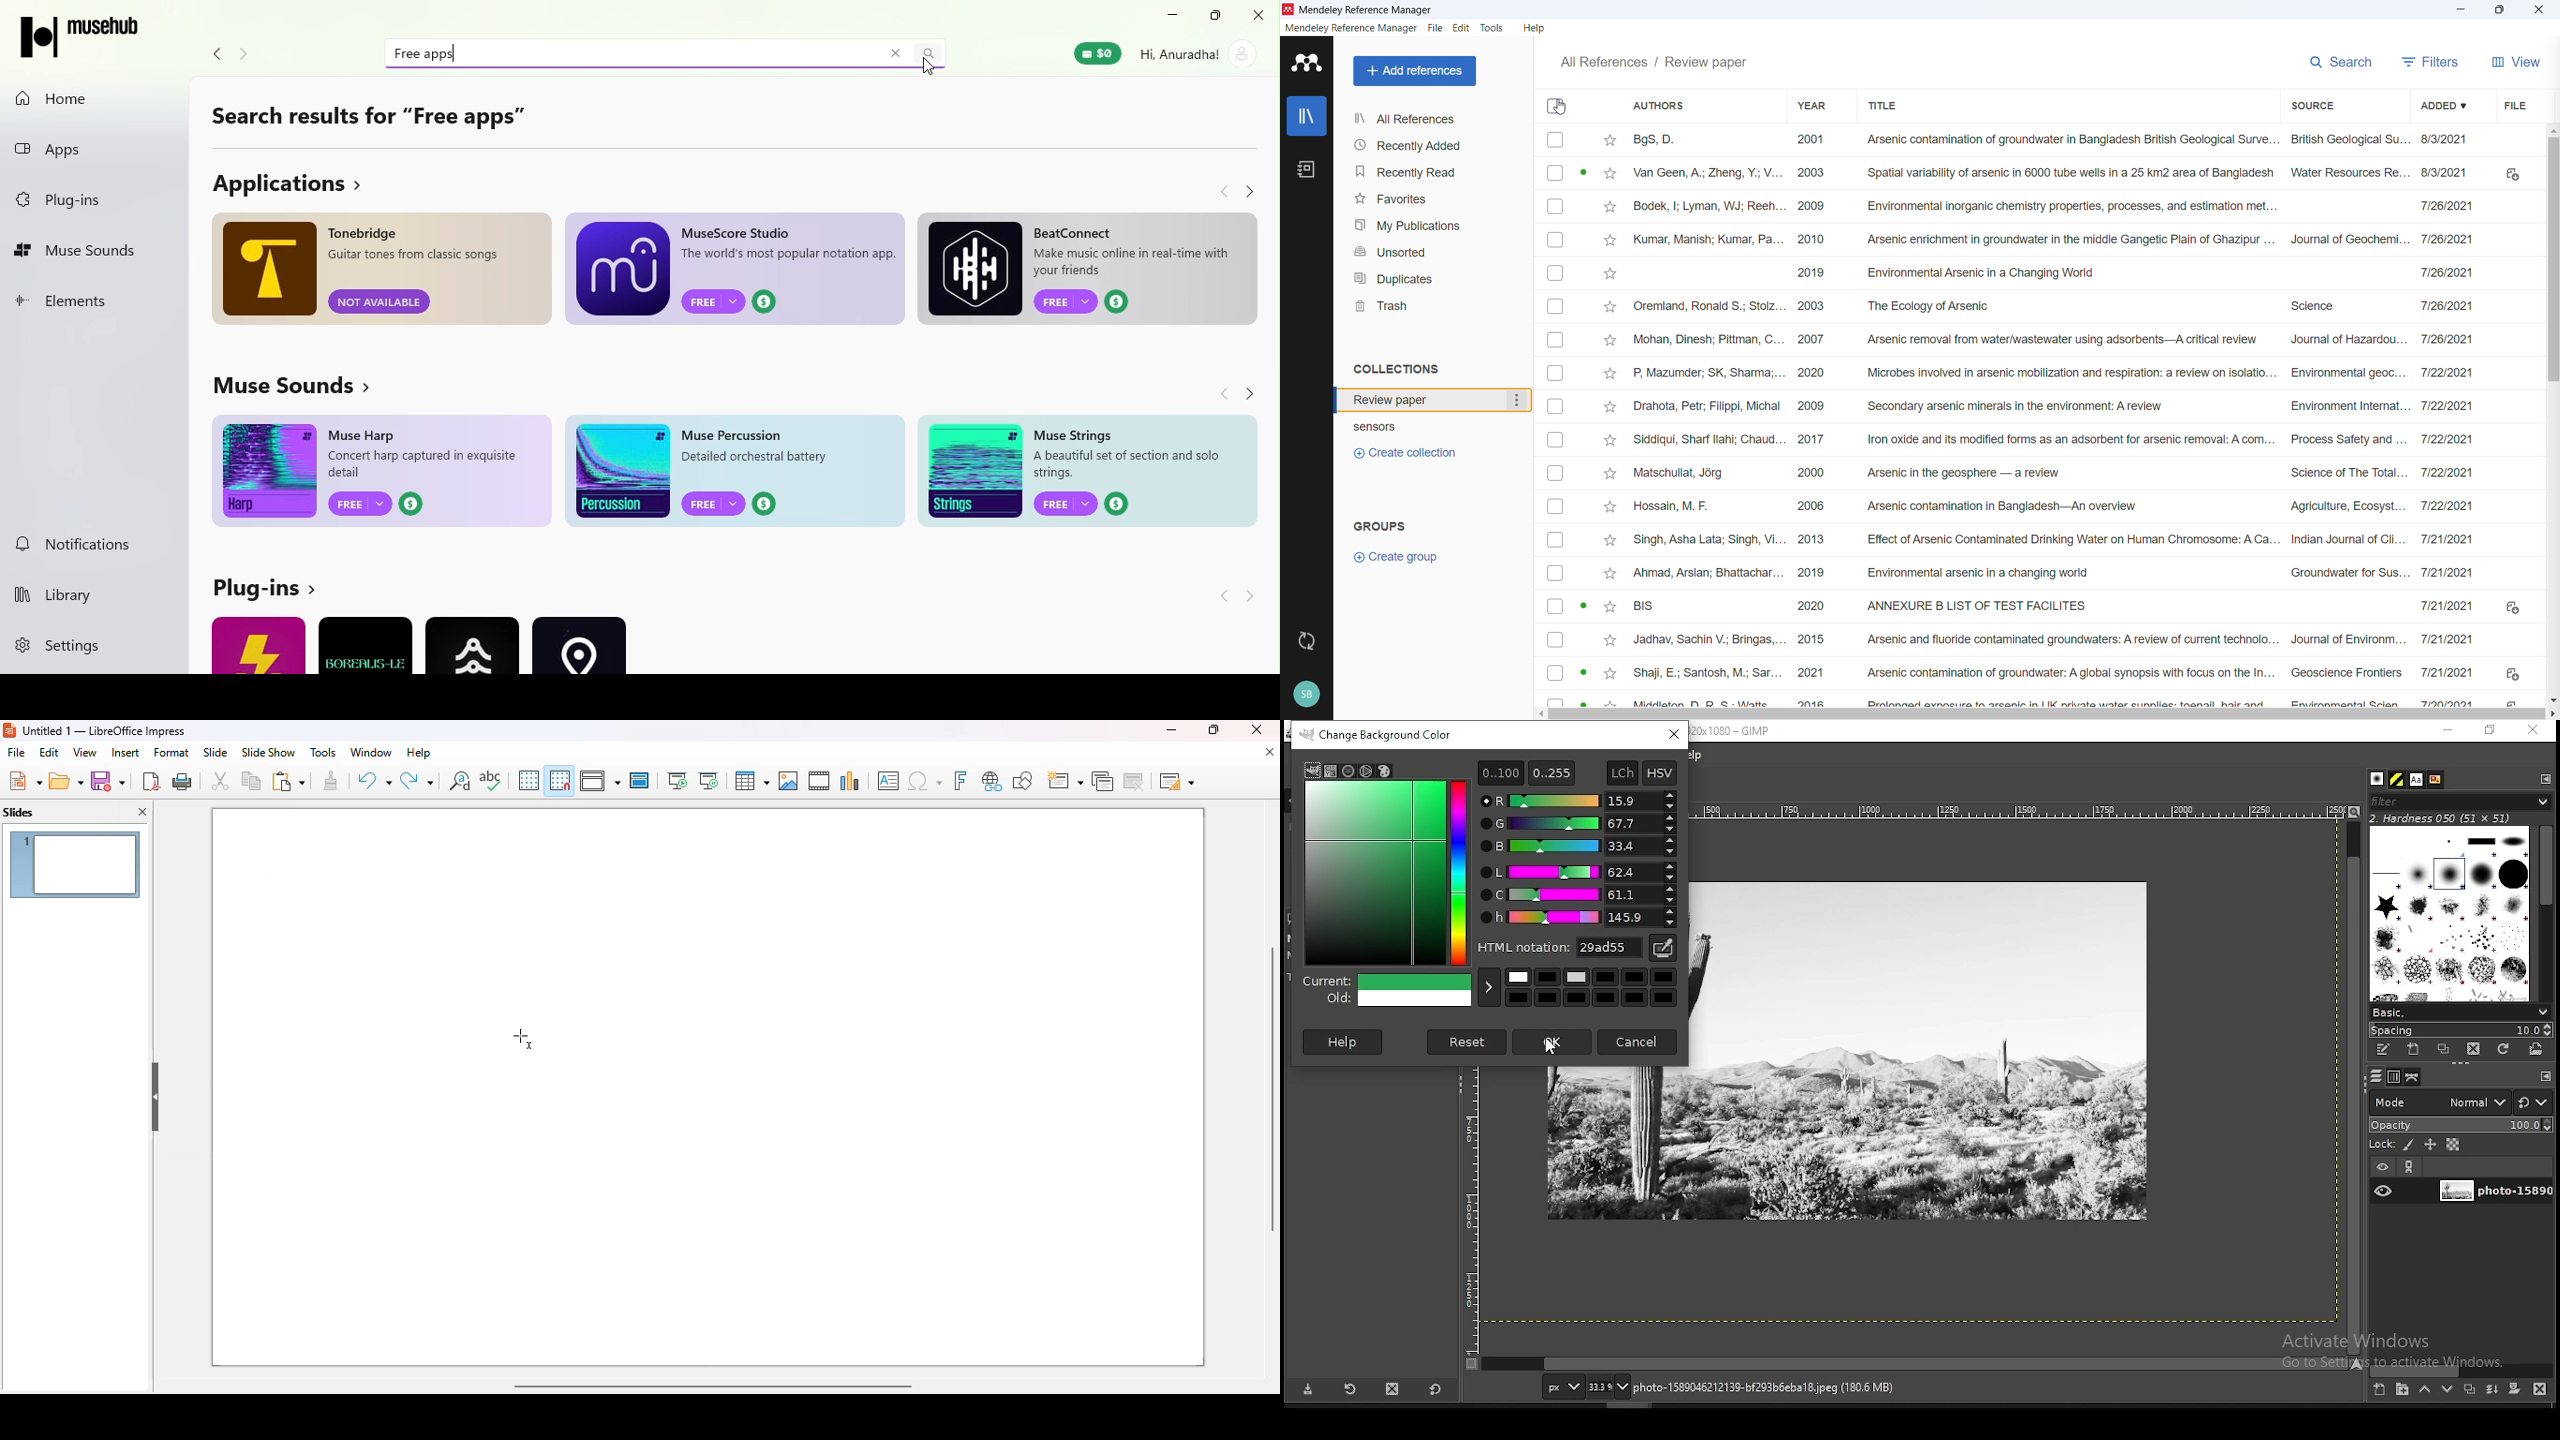  What do you see at coordinates (1556, 106) in the screenshot?
I see `Select all entries ` at bounding box center [1556, 106].